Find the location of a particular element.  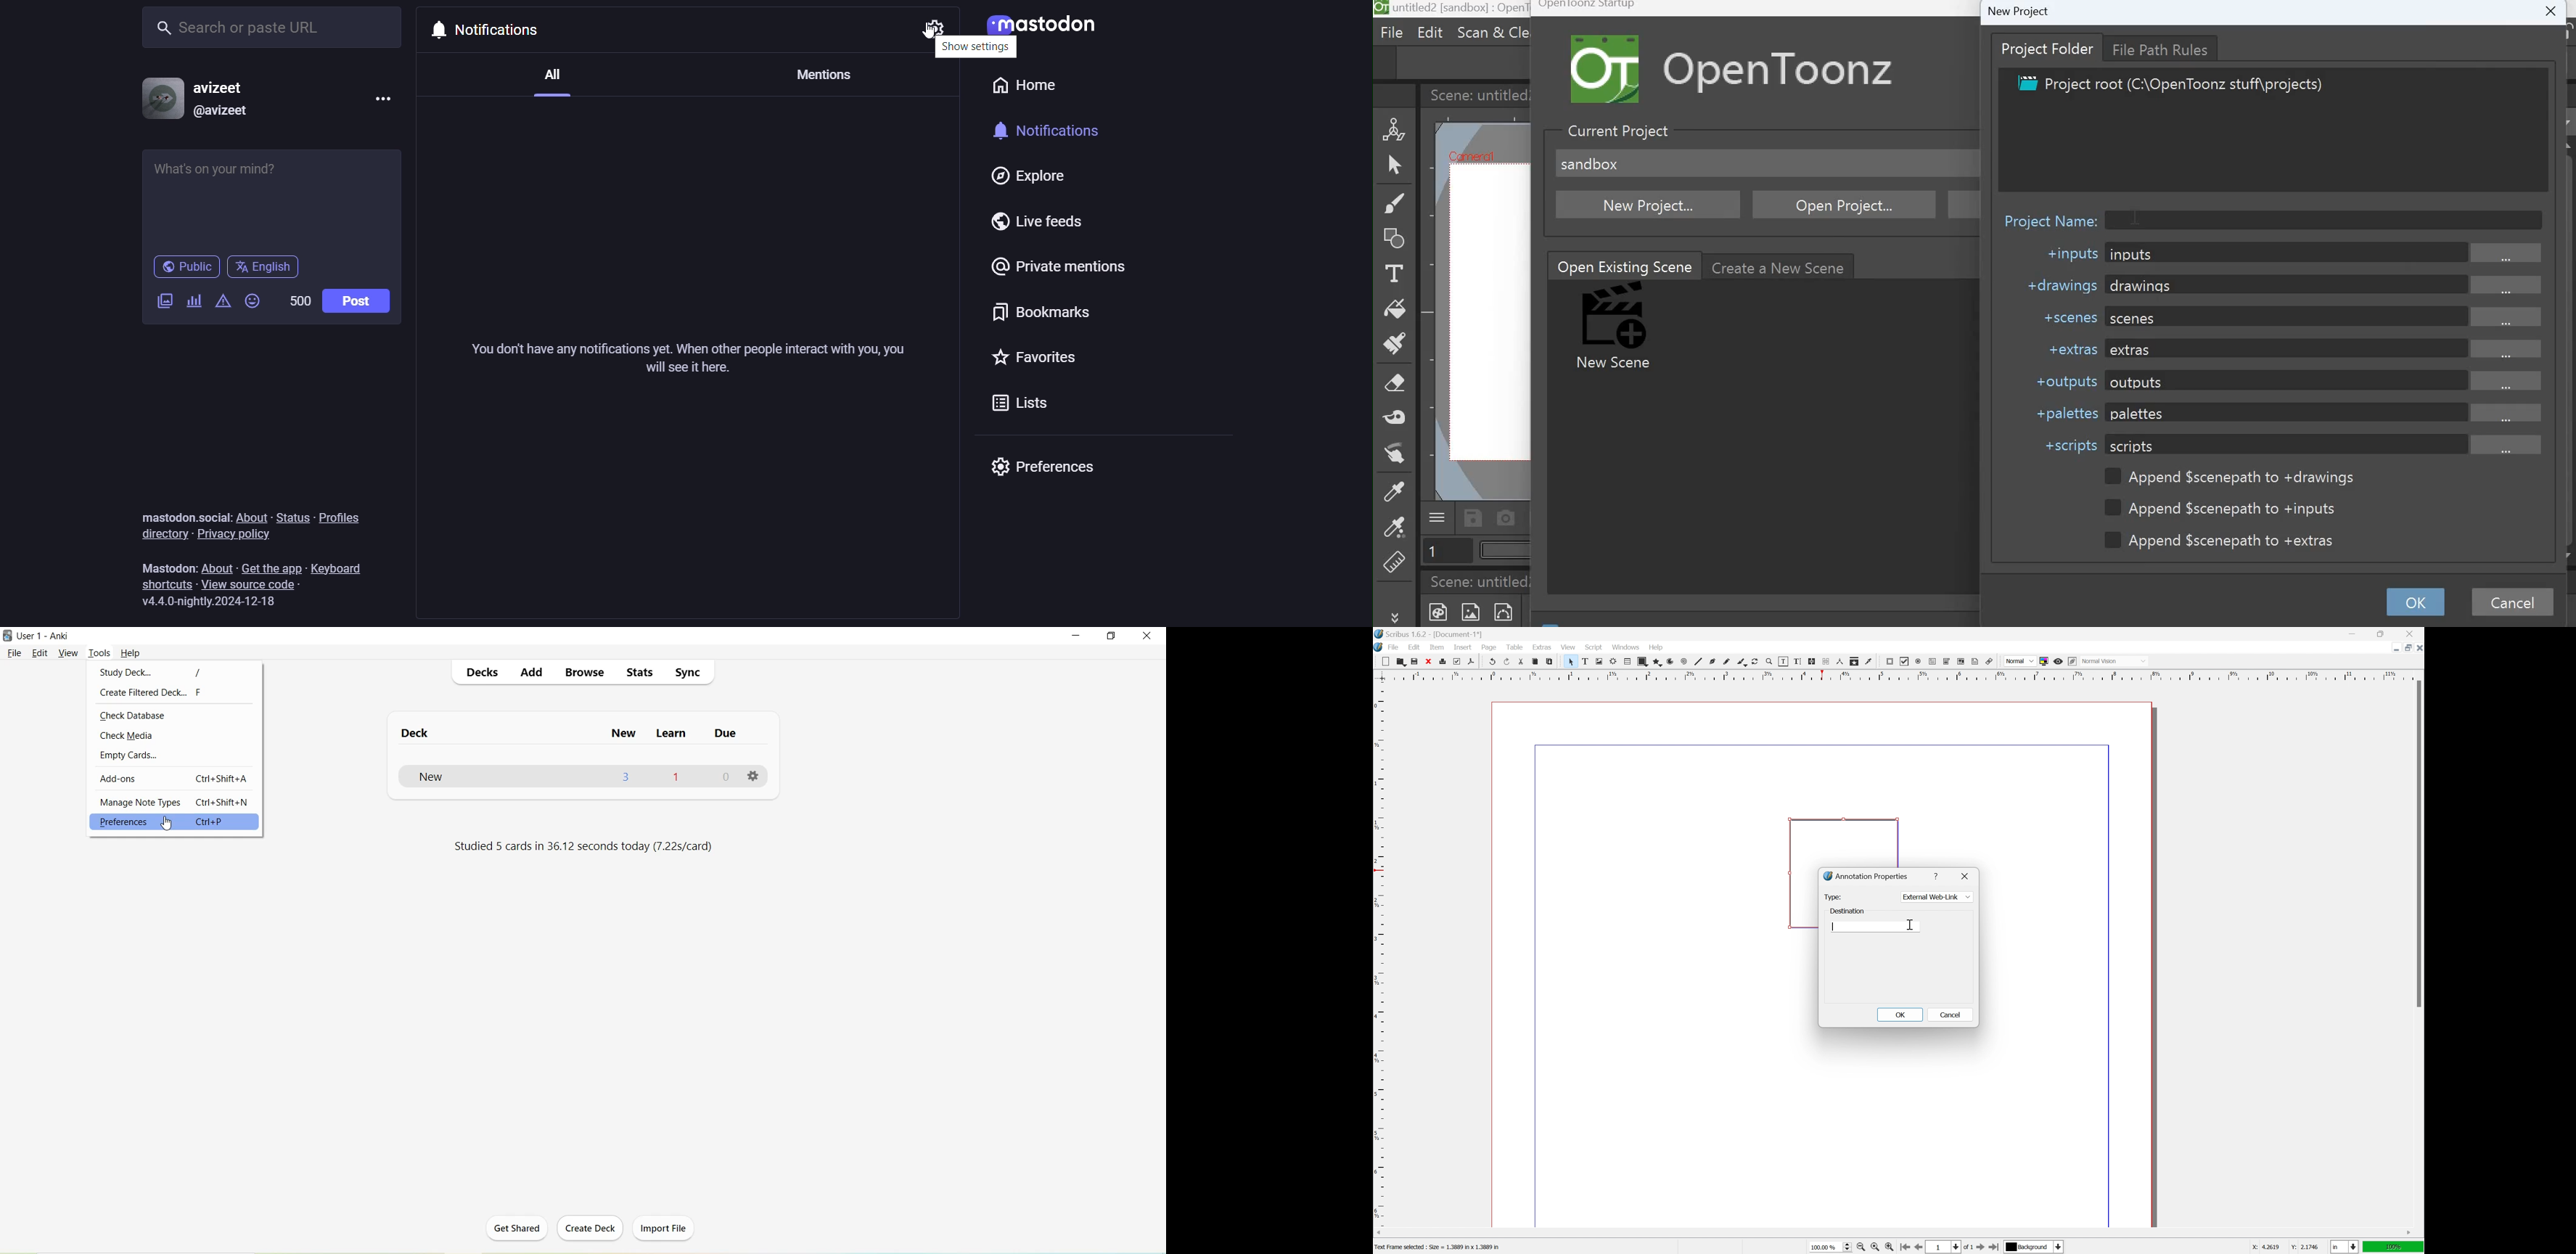

profile picture is located at coordinates (160, 98).